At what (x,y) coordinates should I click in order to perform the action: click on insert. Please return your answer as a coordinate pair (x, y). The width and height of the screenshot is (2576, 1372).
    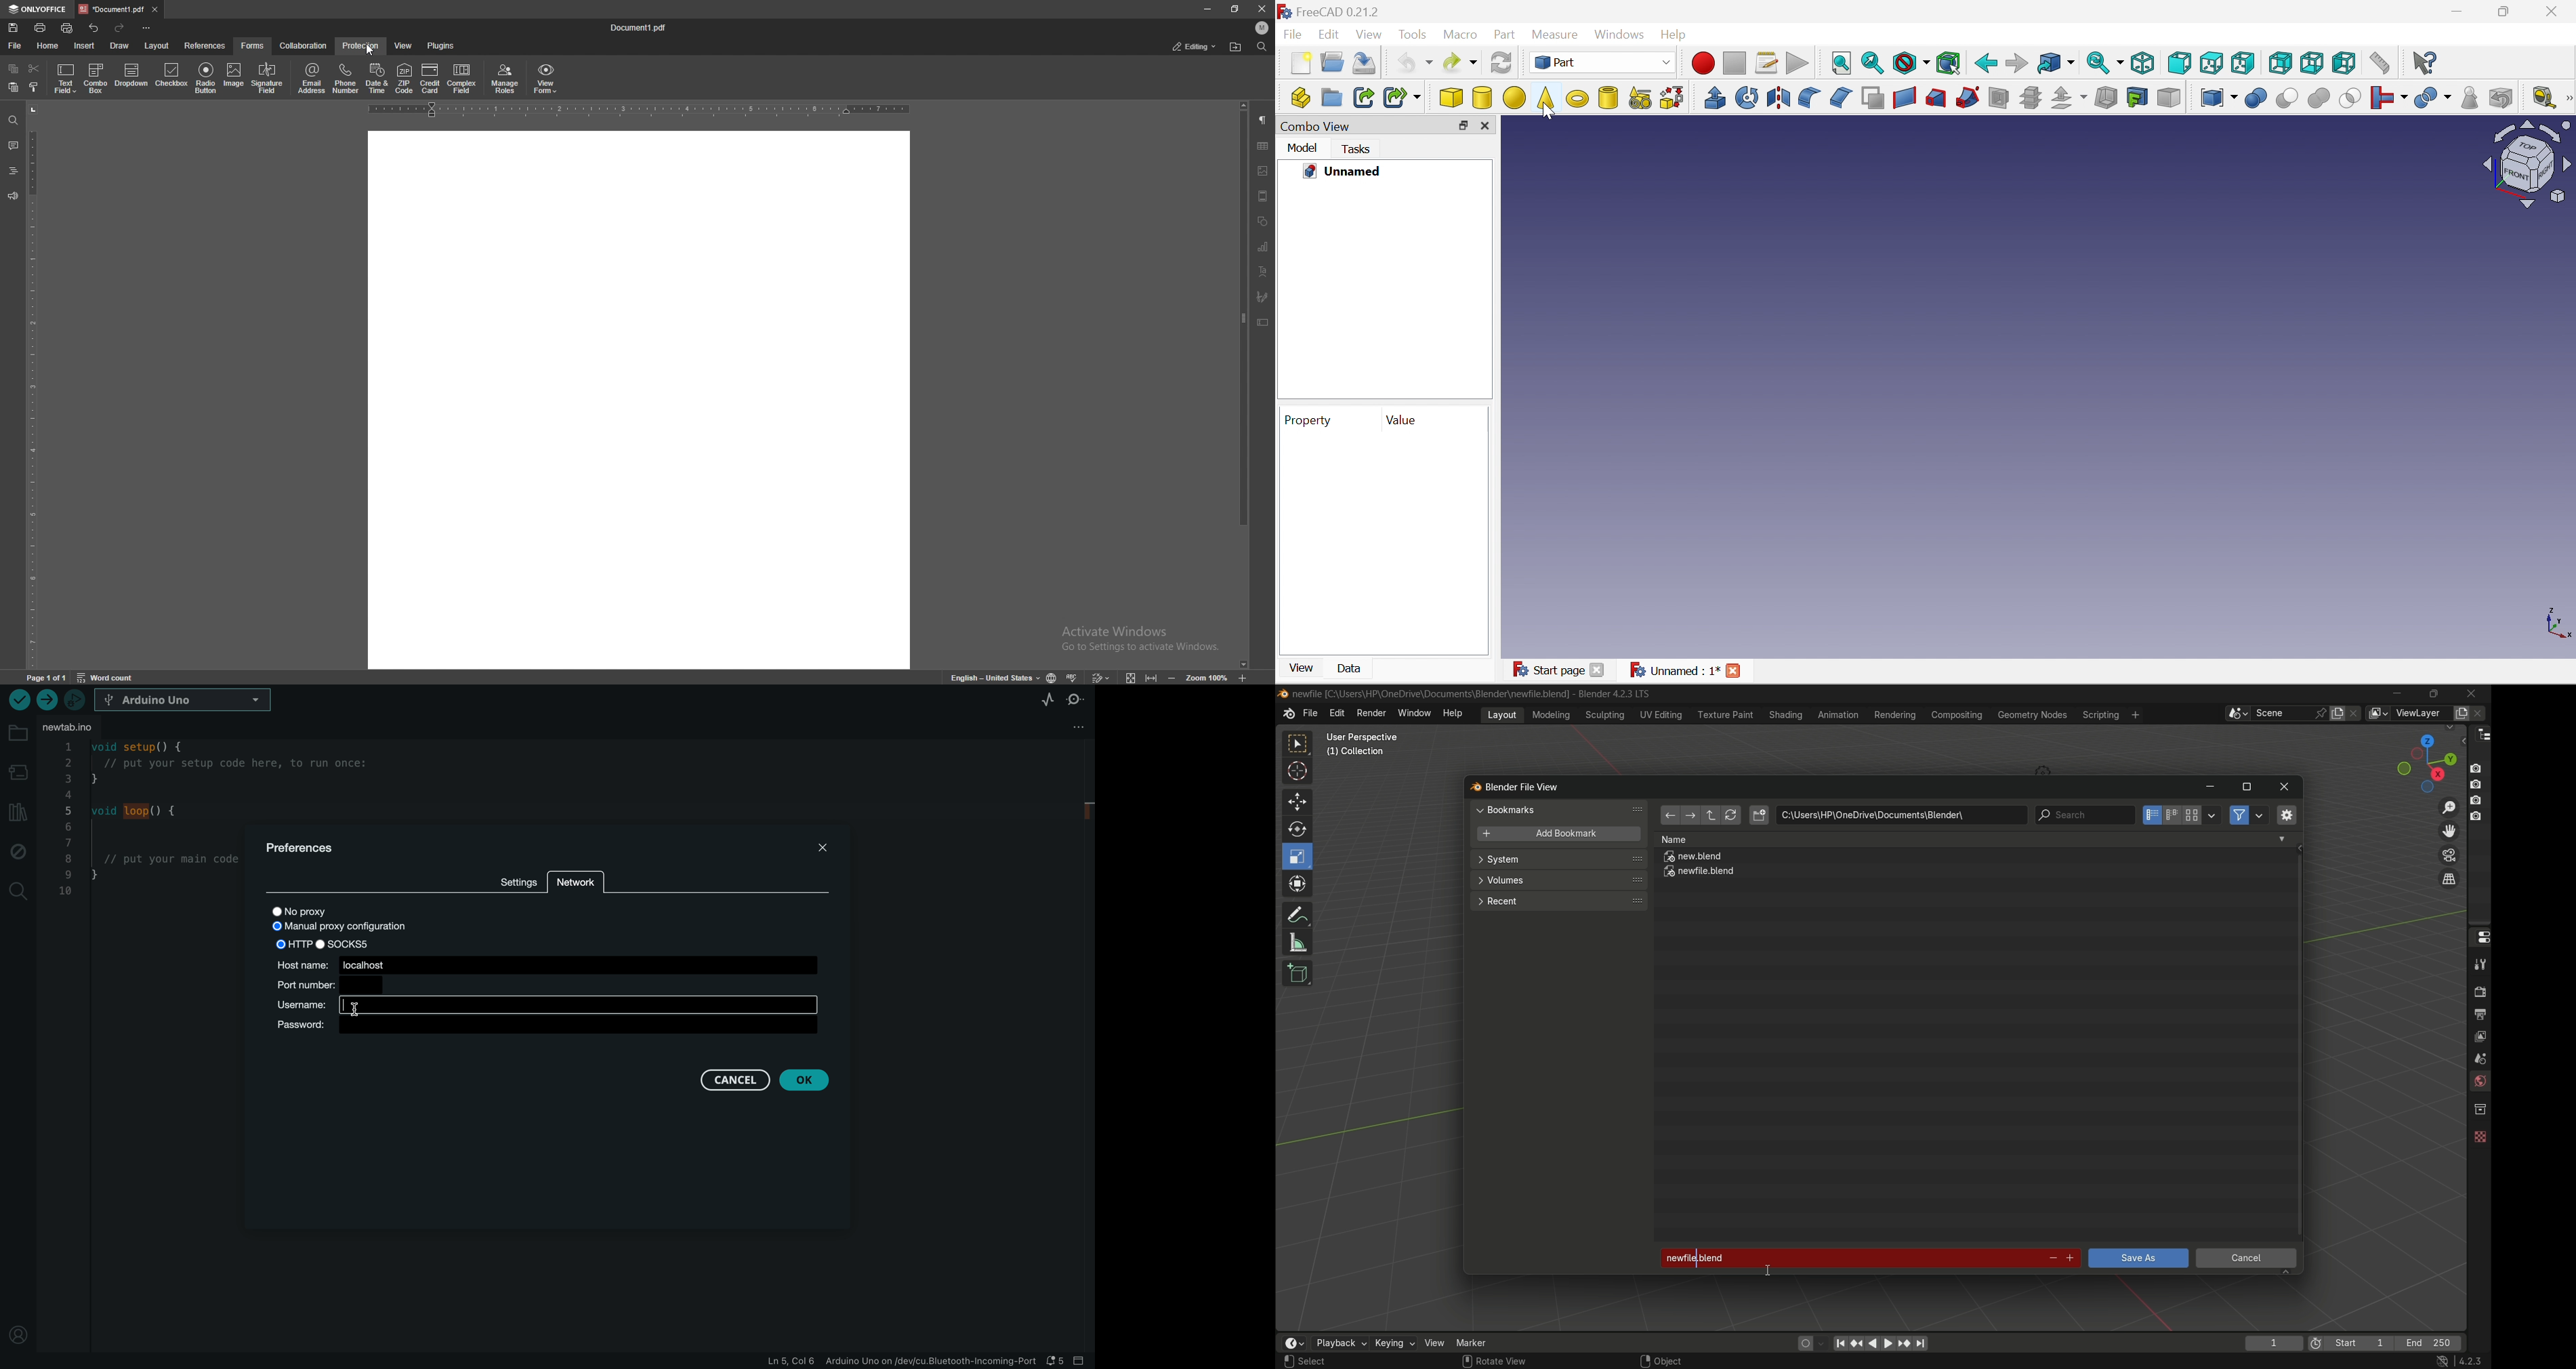
    Looking at the image, I should click on (86, 46).